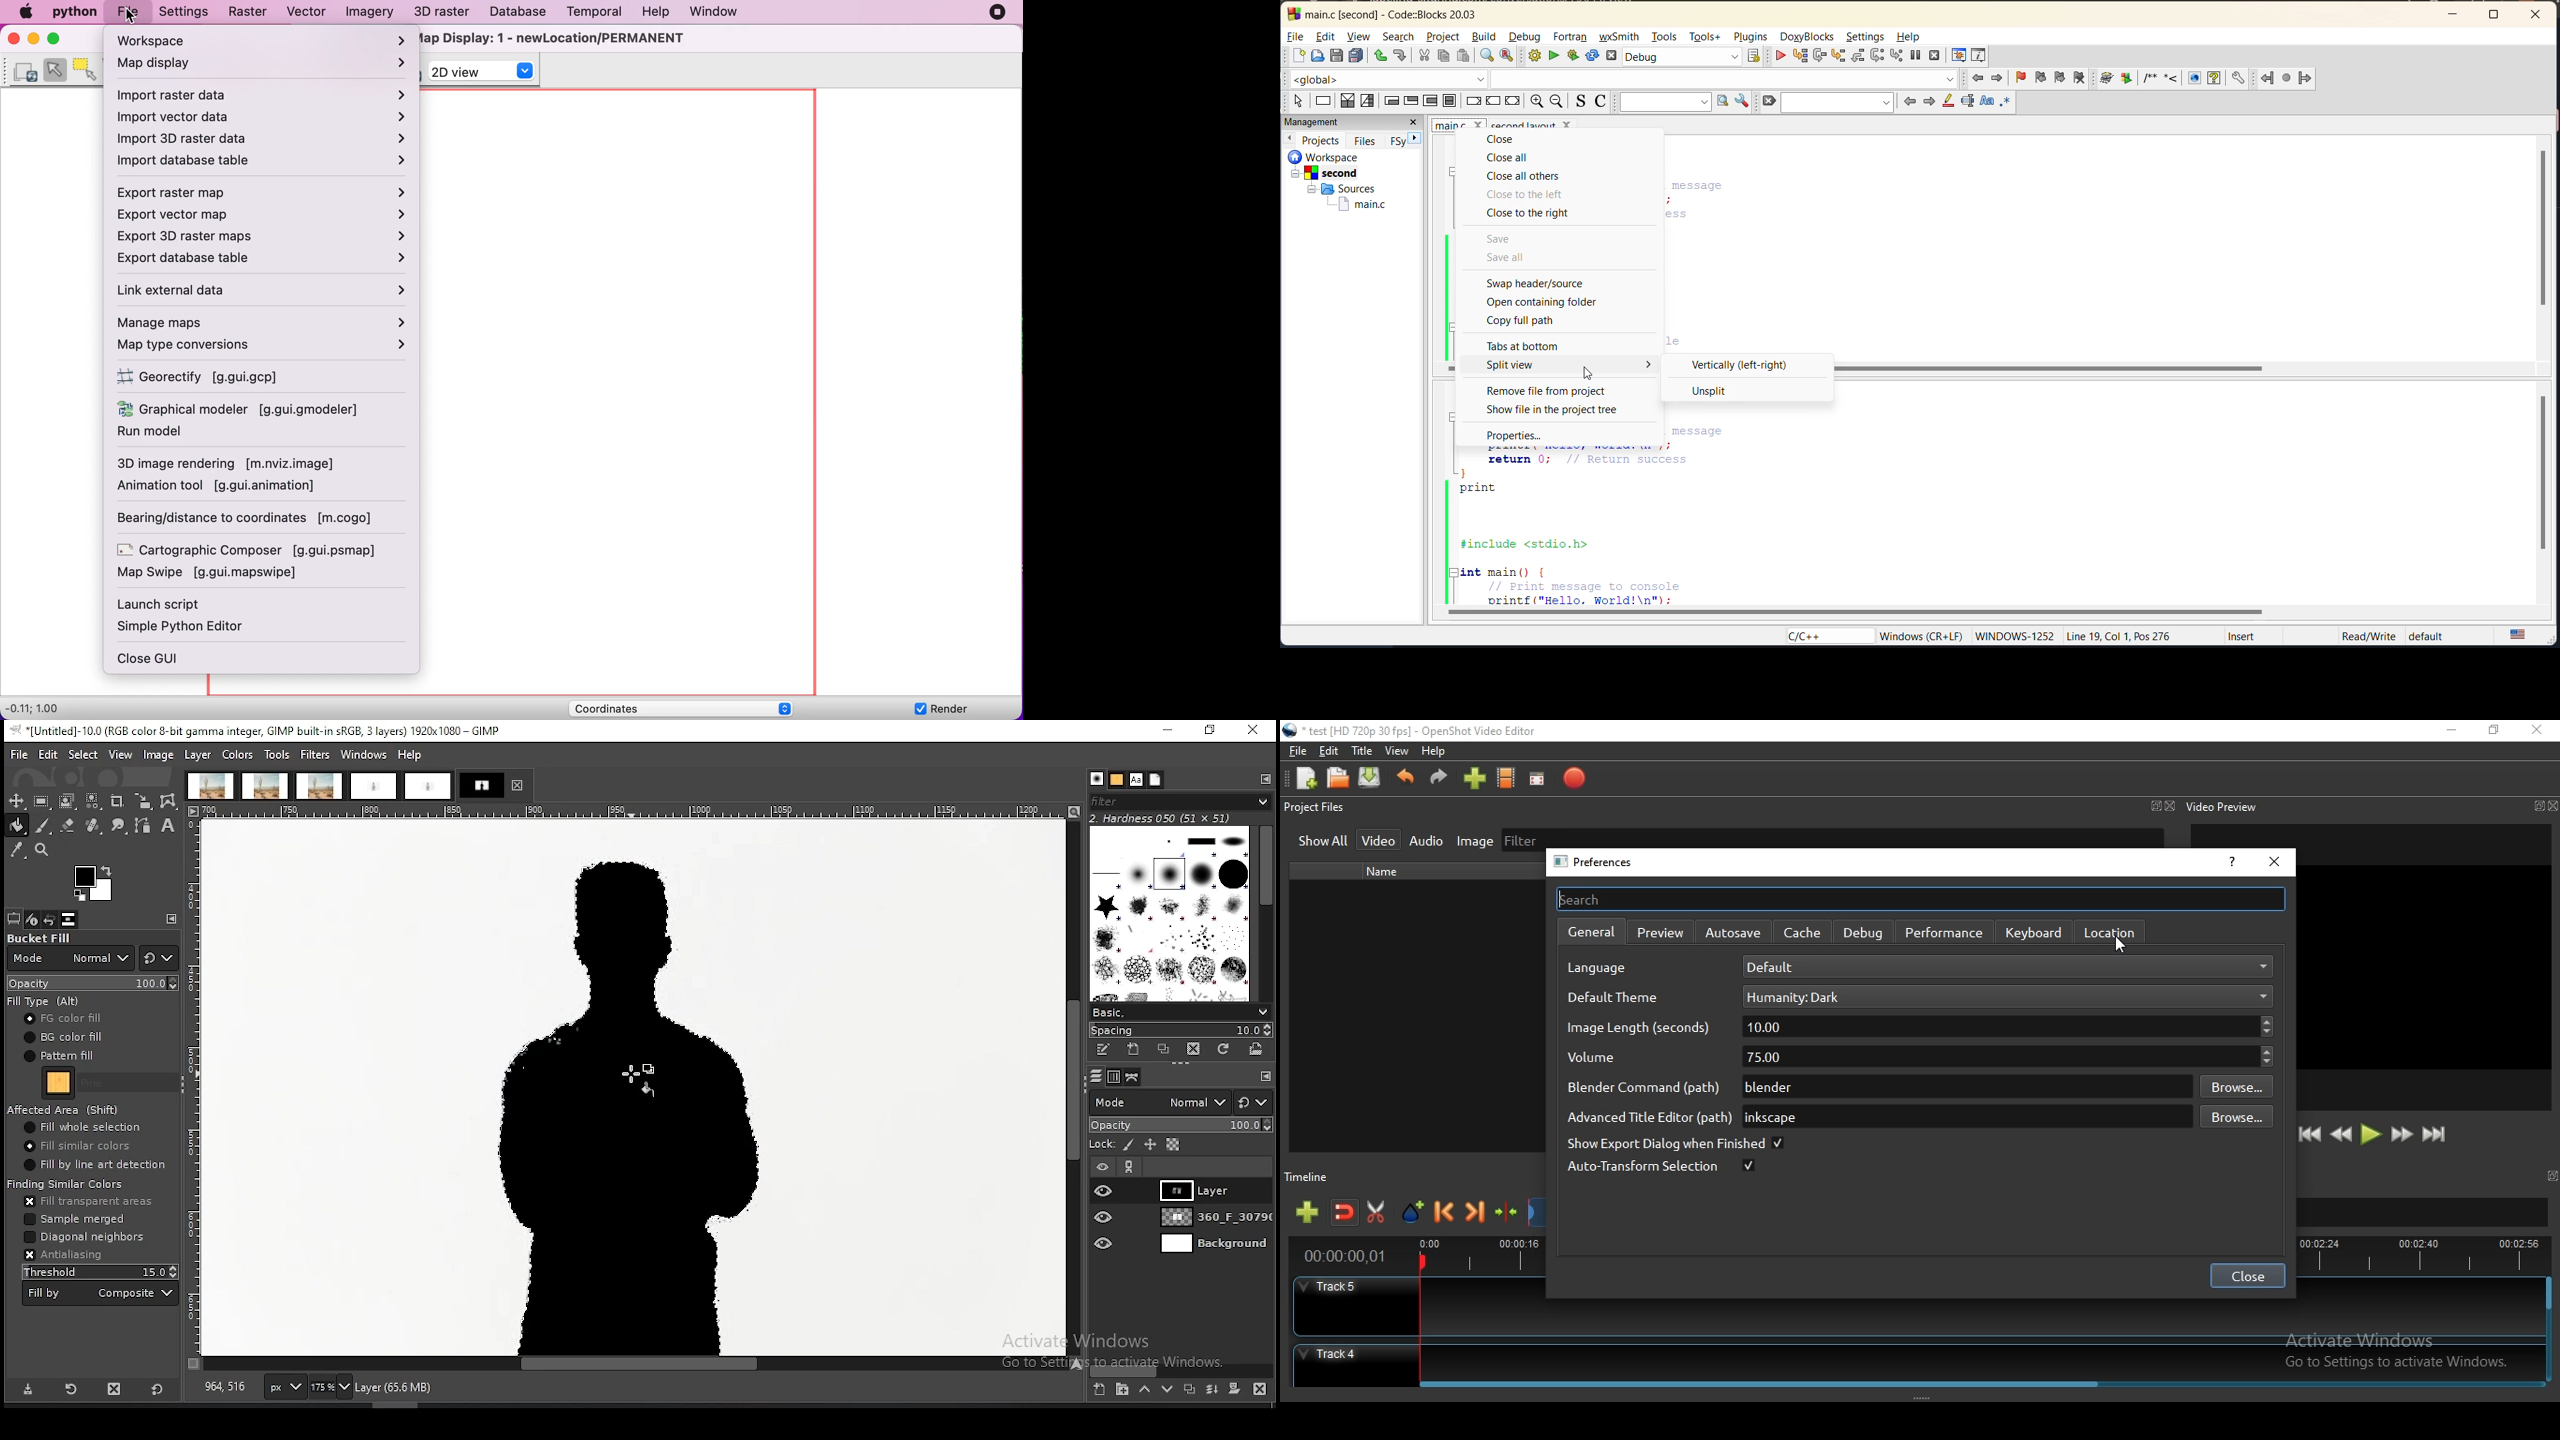  What do you see at coordinates (1511, 258) in the screenshot?
I see `save all` at bounding box center [1511, 258].